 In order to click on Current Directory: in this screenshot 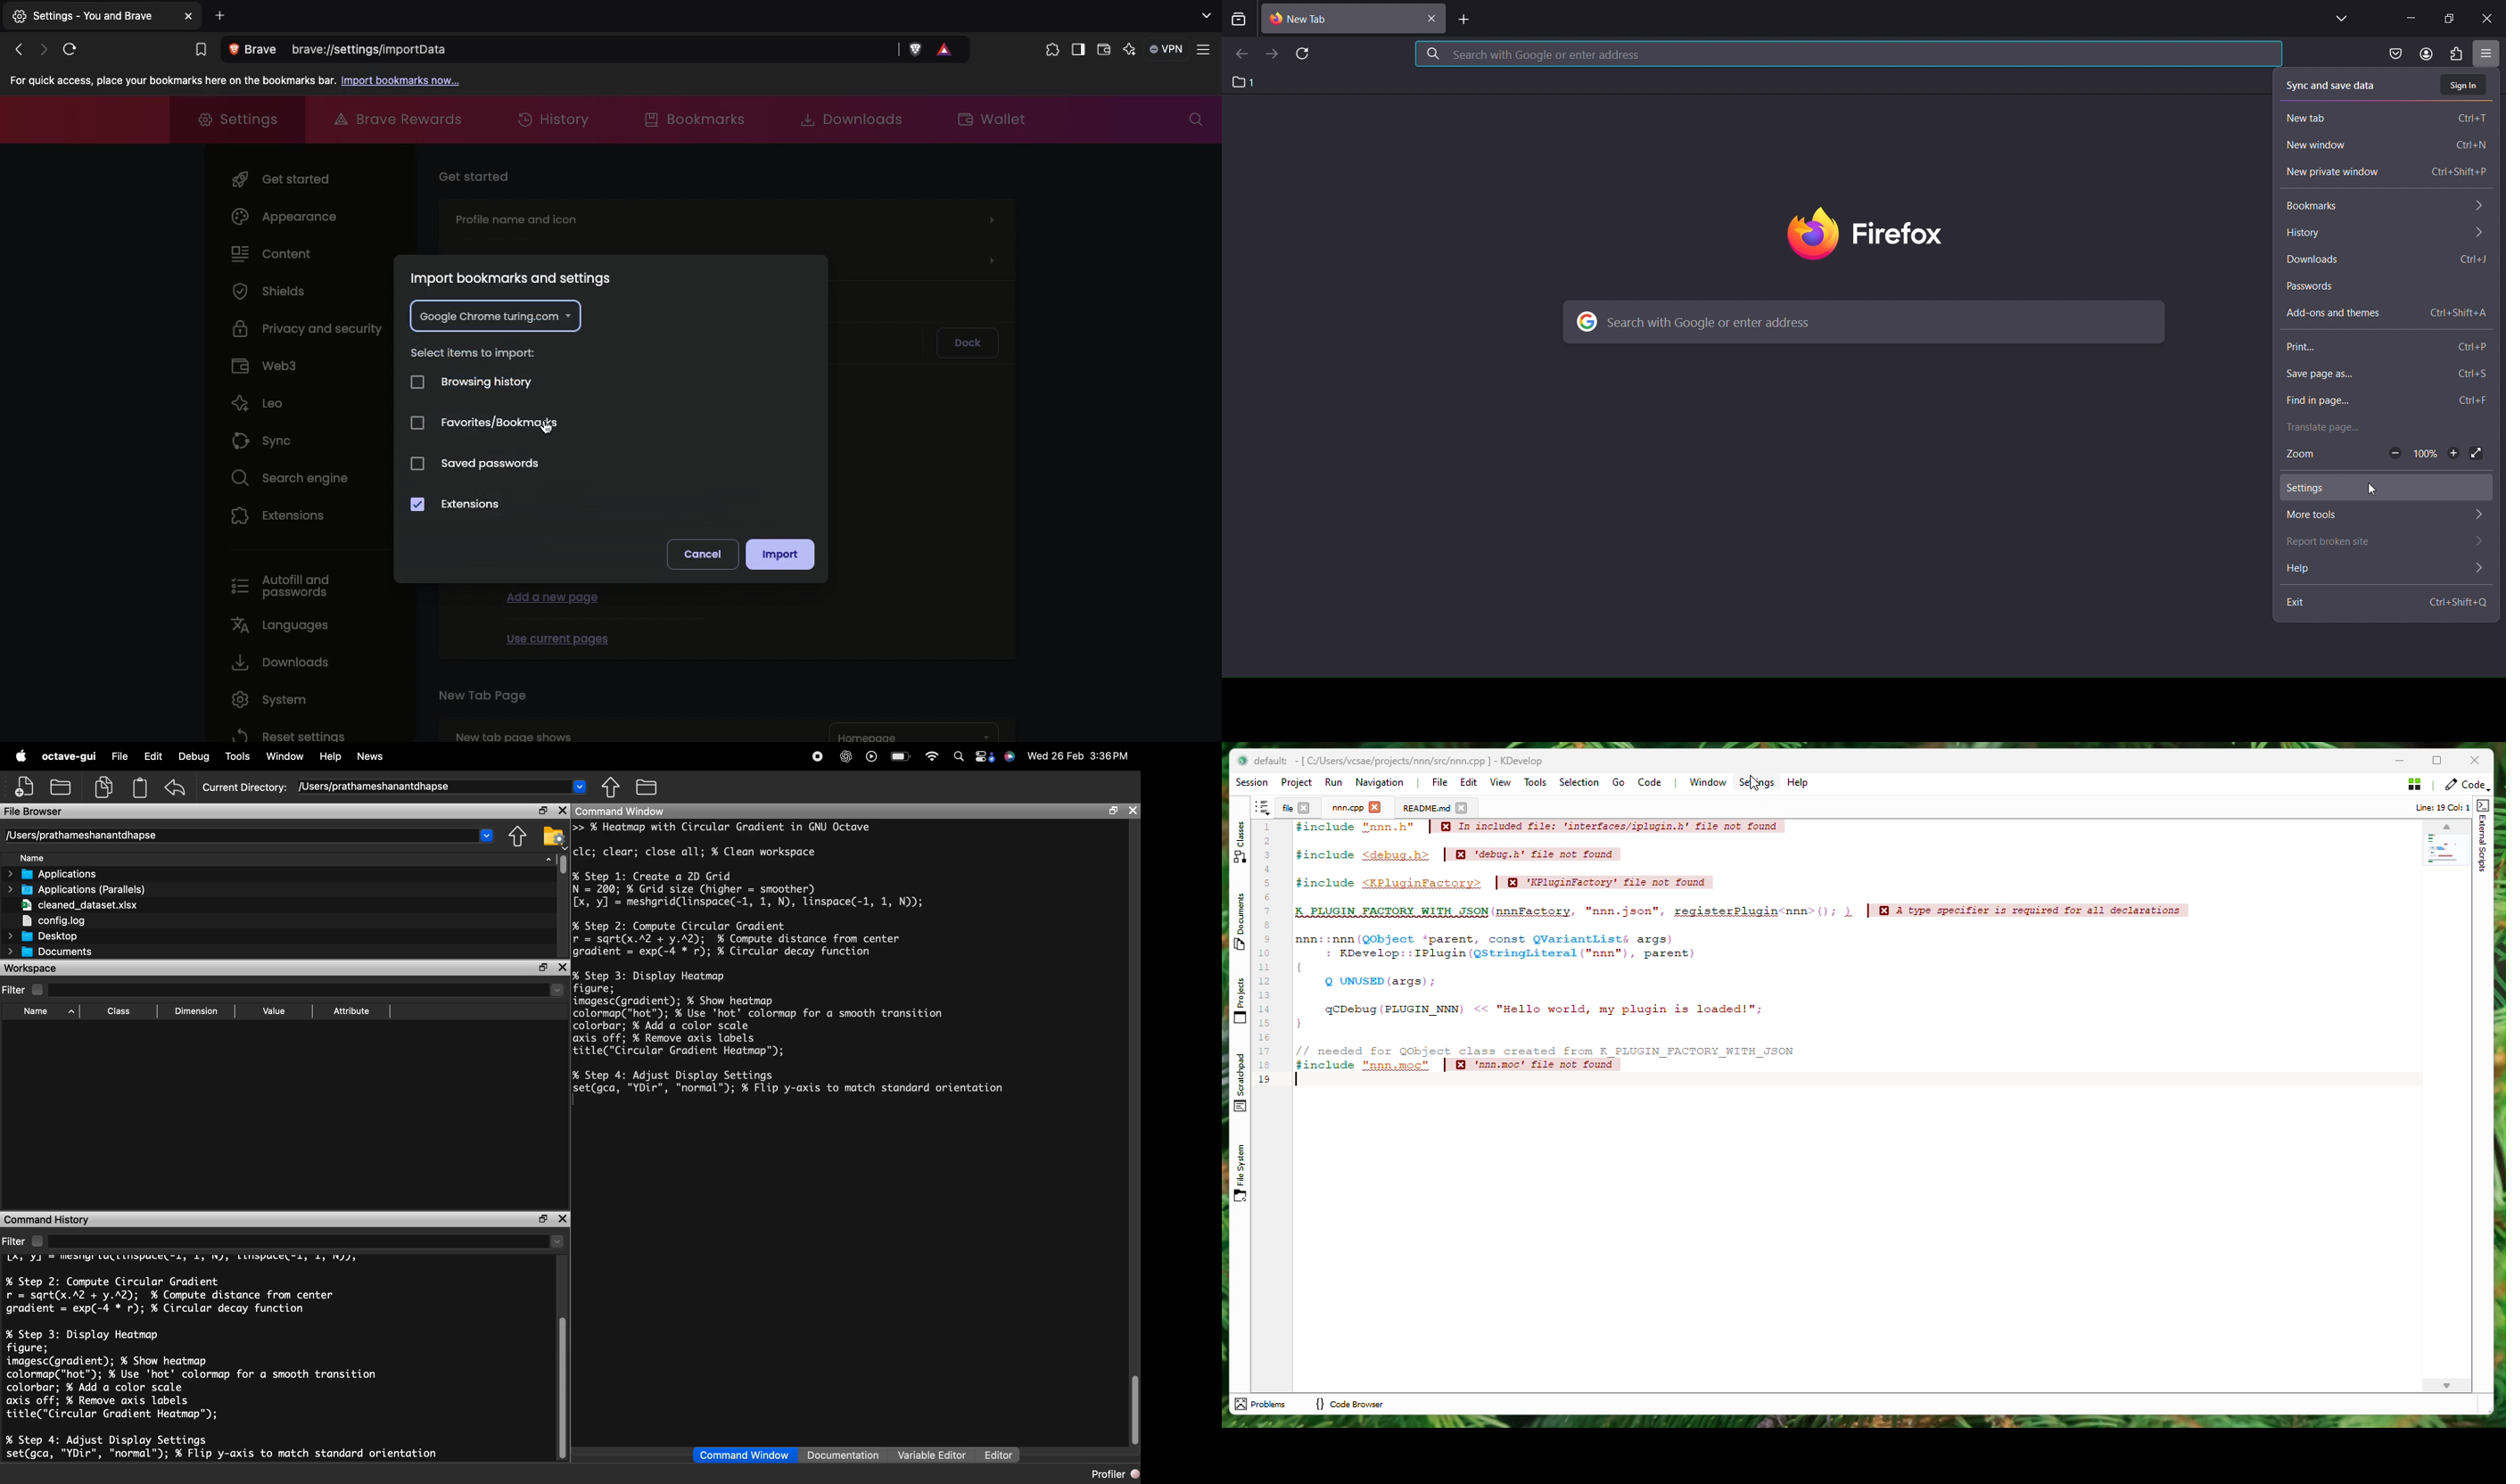, I will do `click(245, 789)`.